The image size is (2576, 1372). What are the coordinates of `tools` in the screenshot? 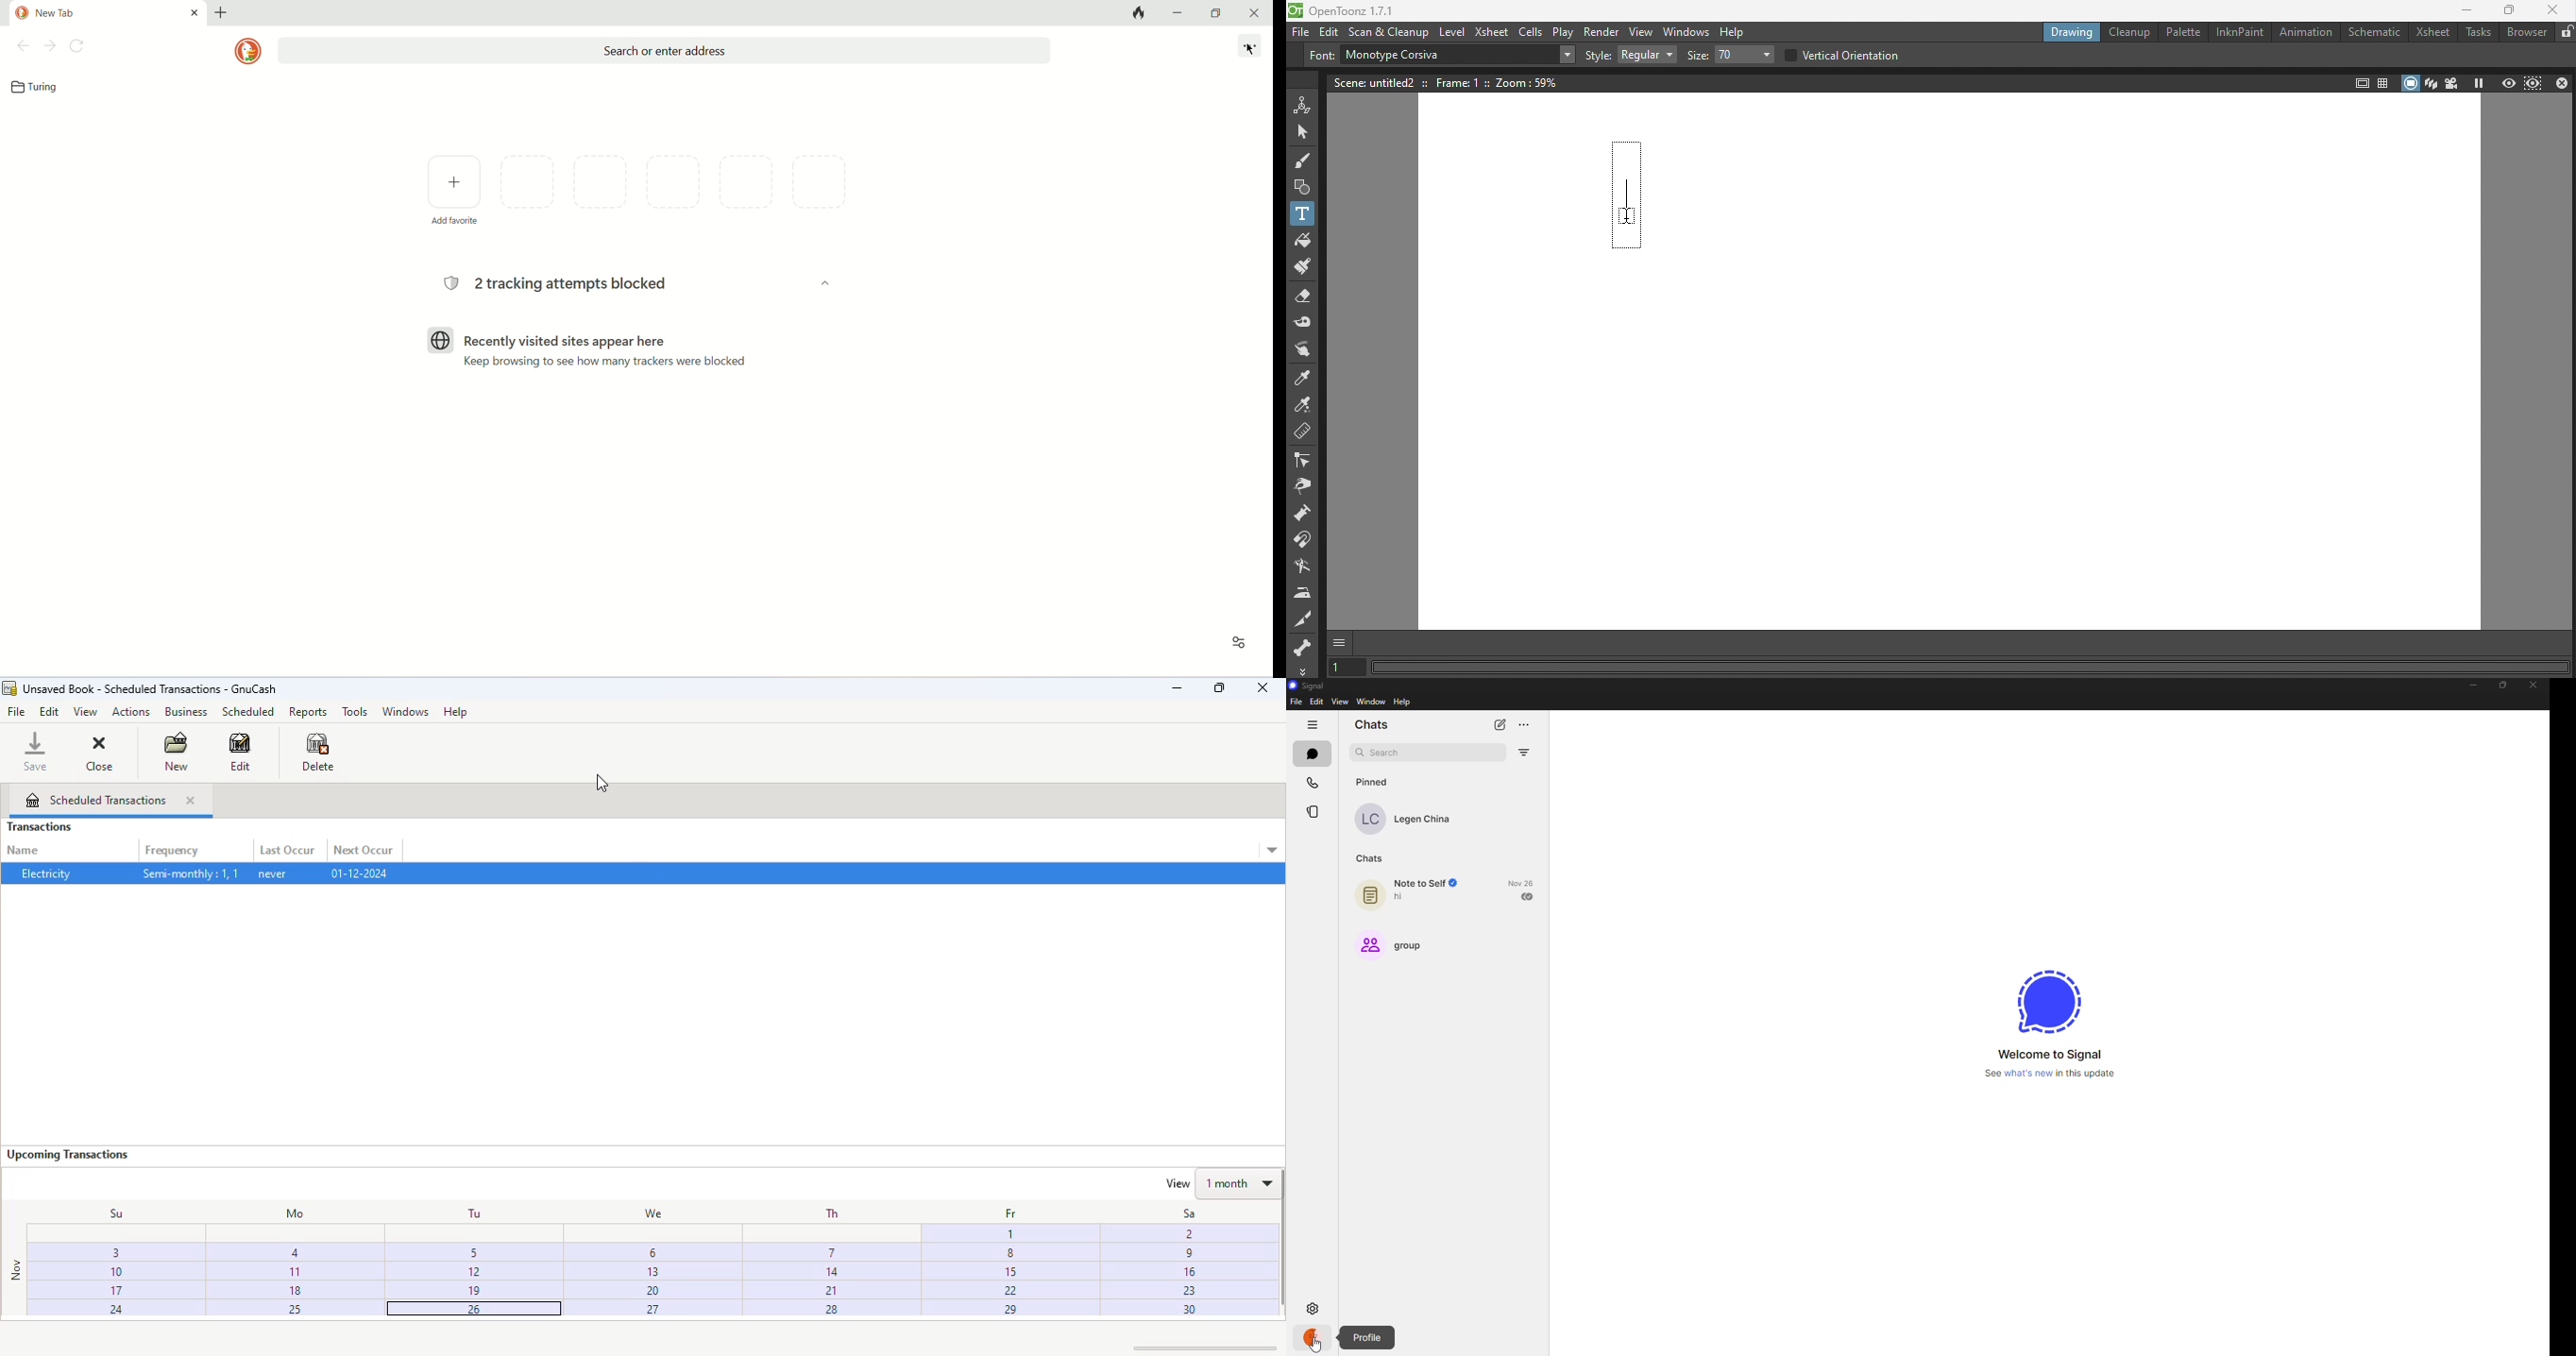 It's located at (355, 711).